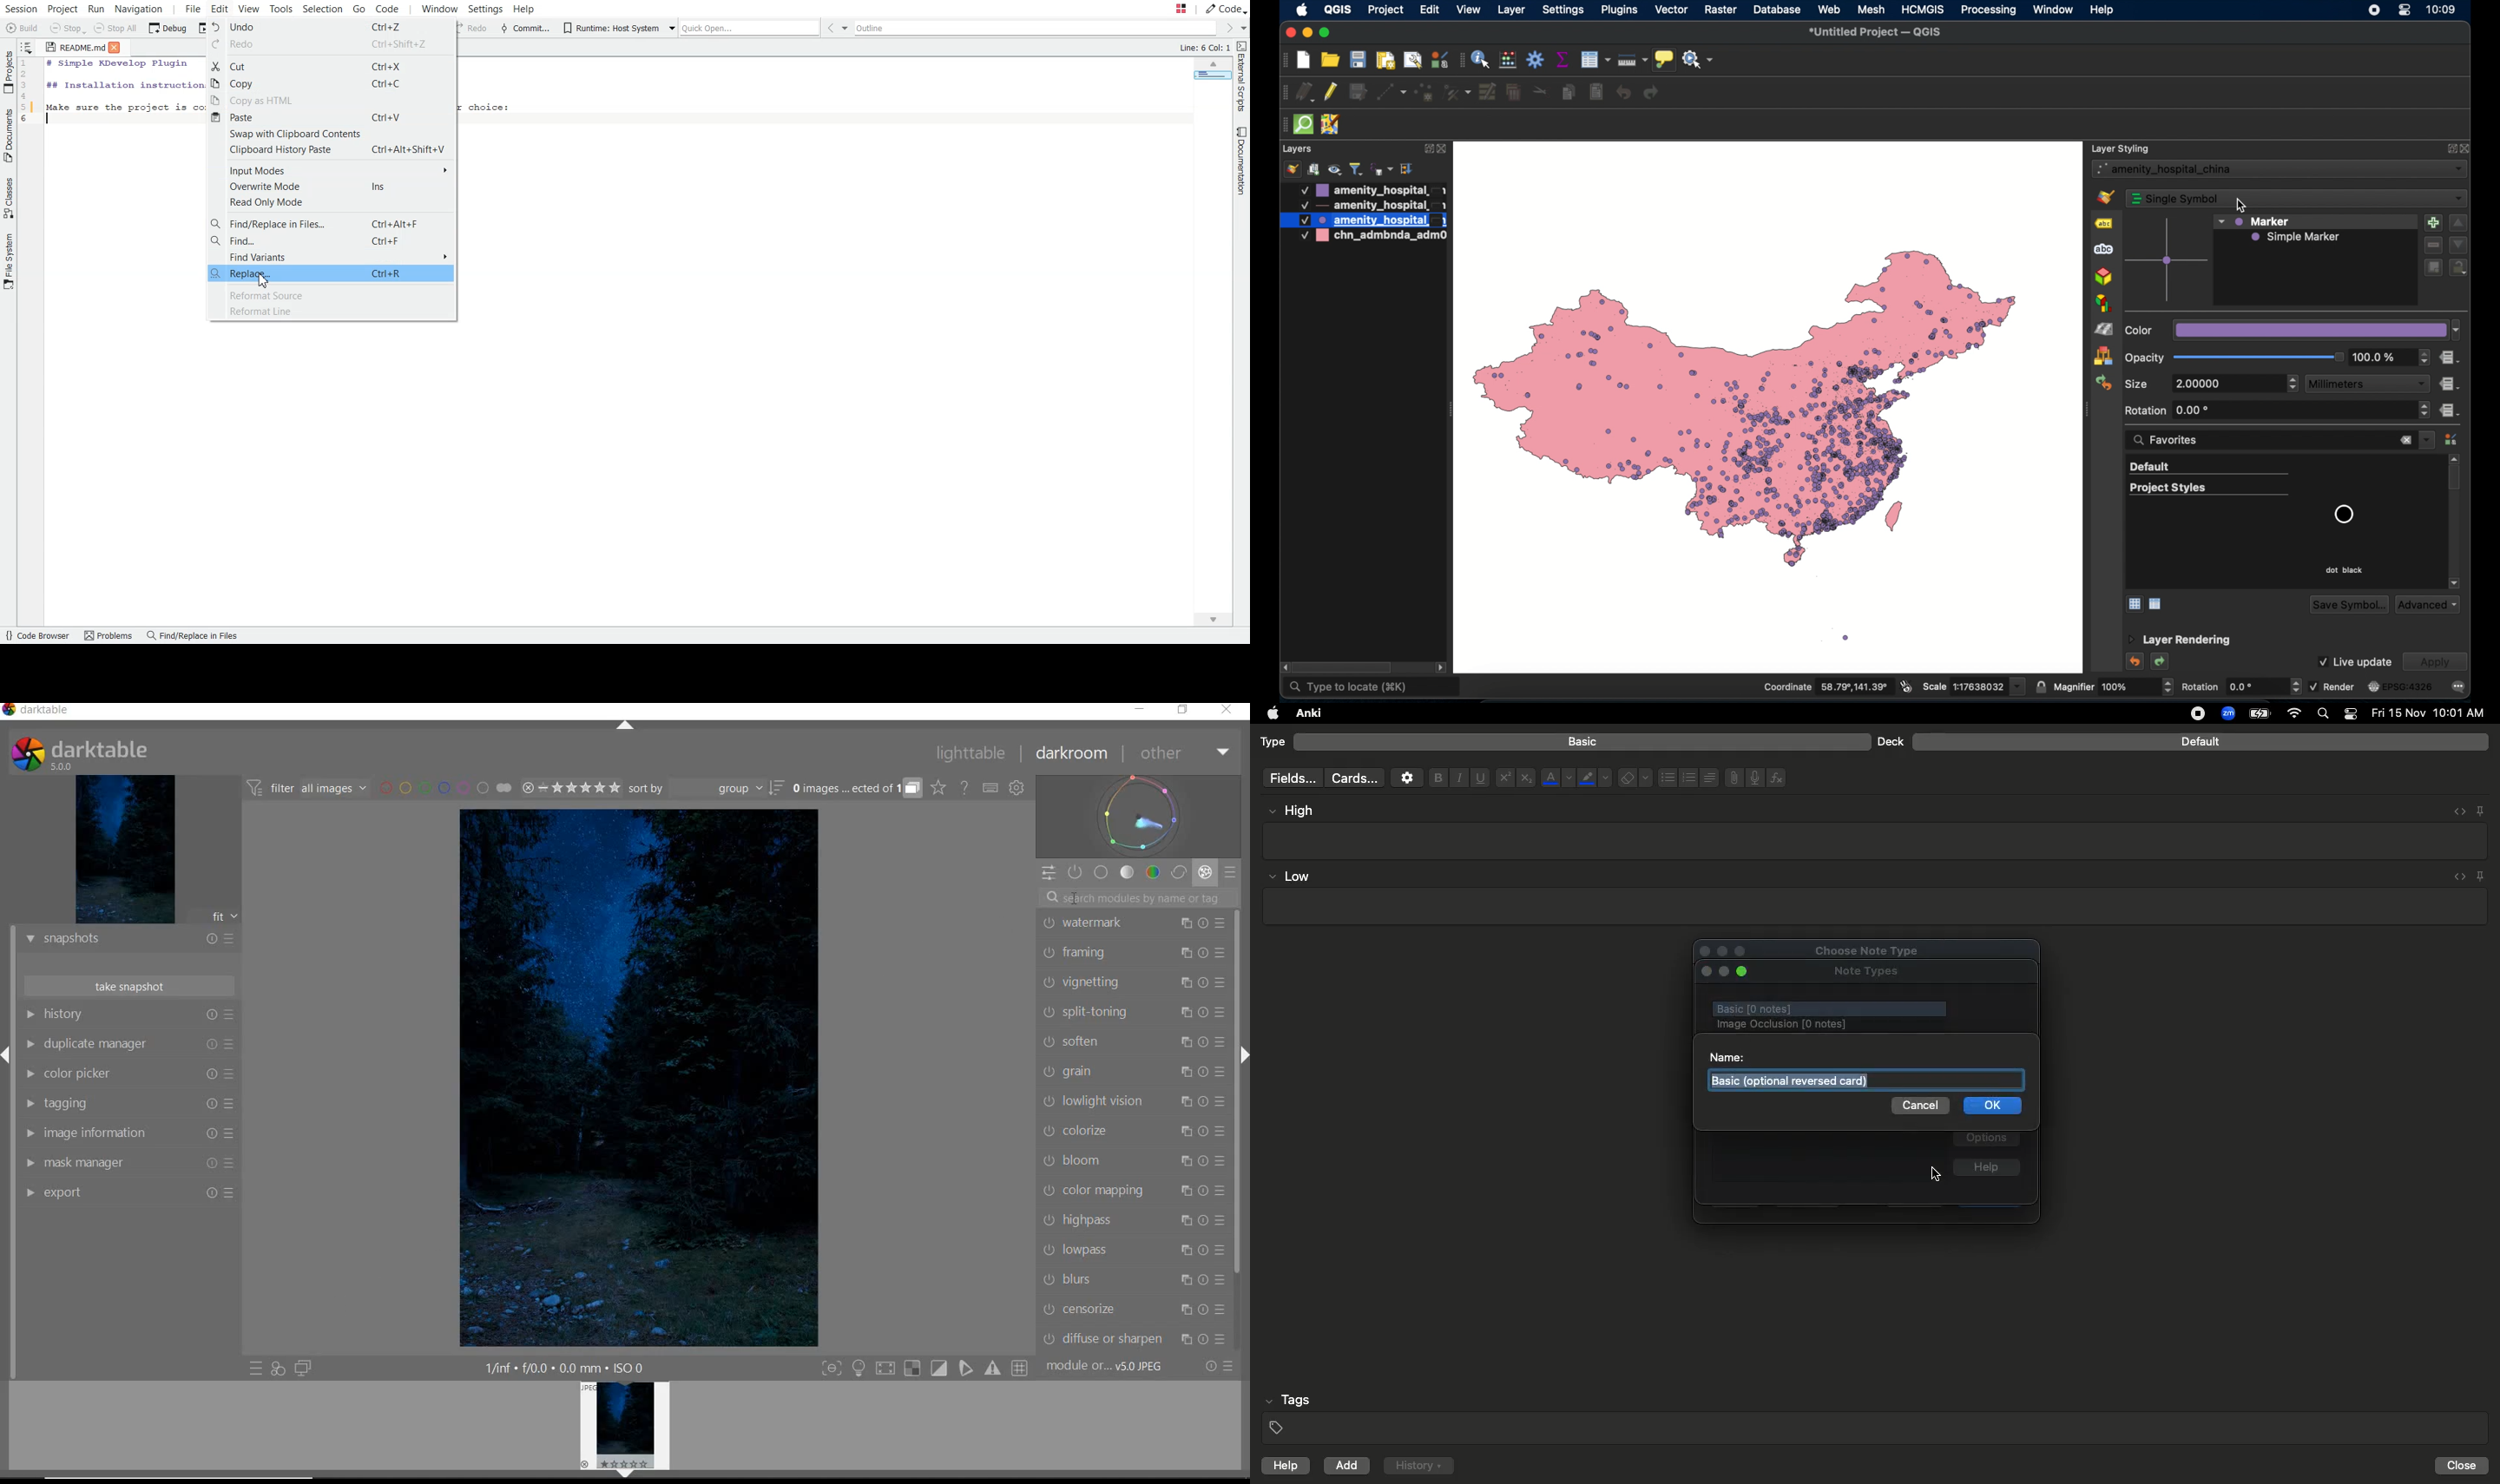 This screenshot has height=1484, width=2520. I want to click on date and time, so click(2433, 712).